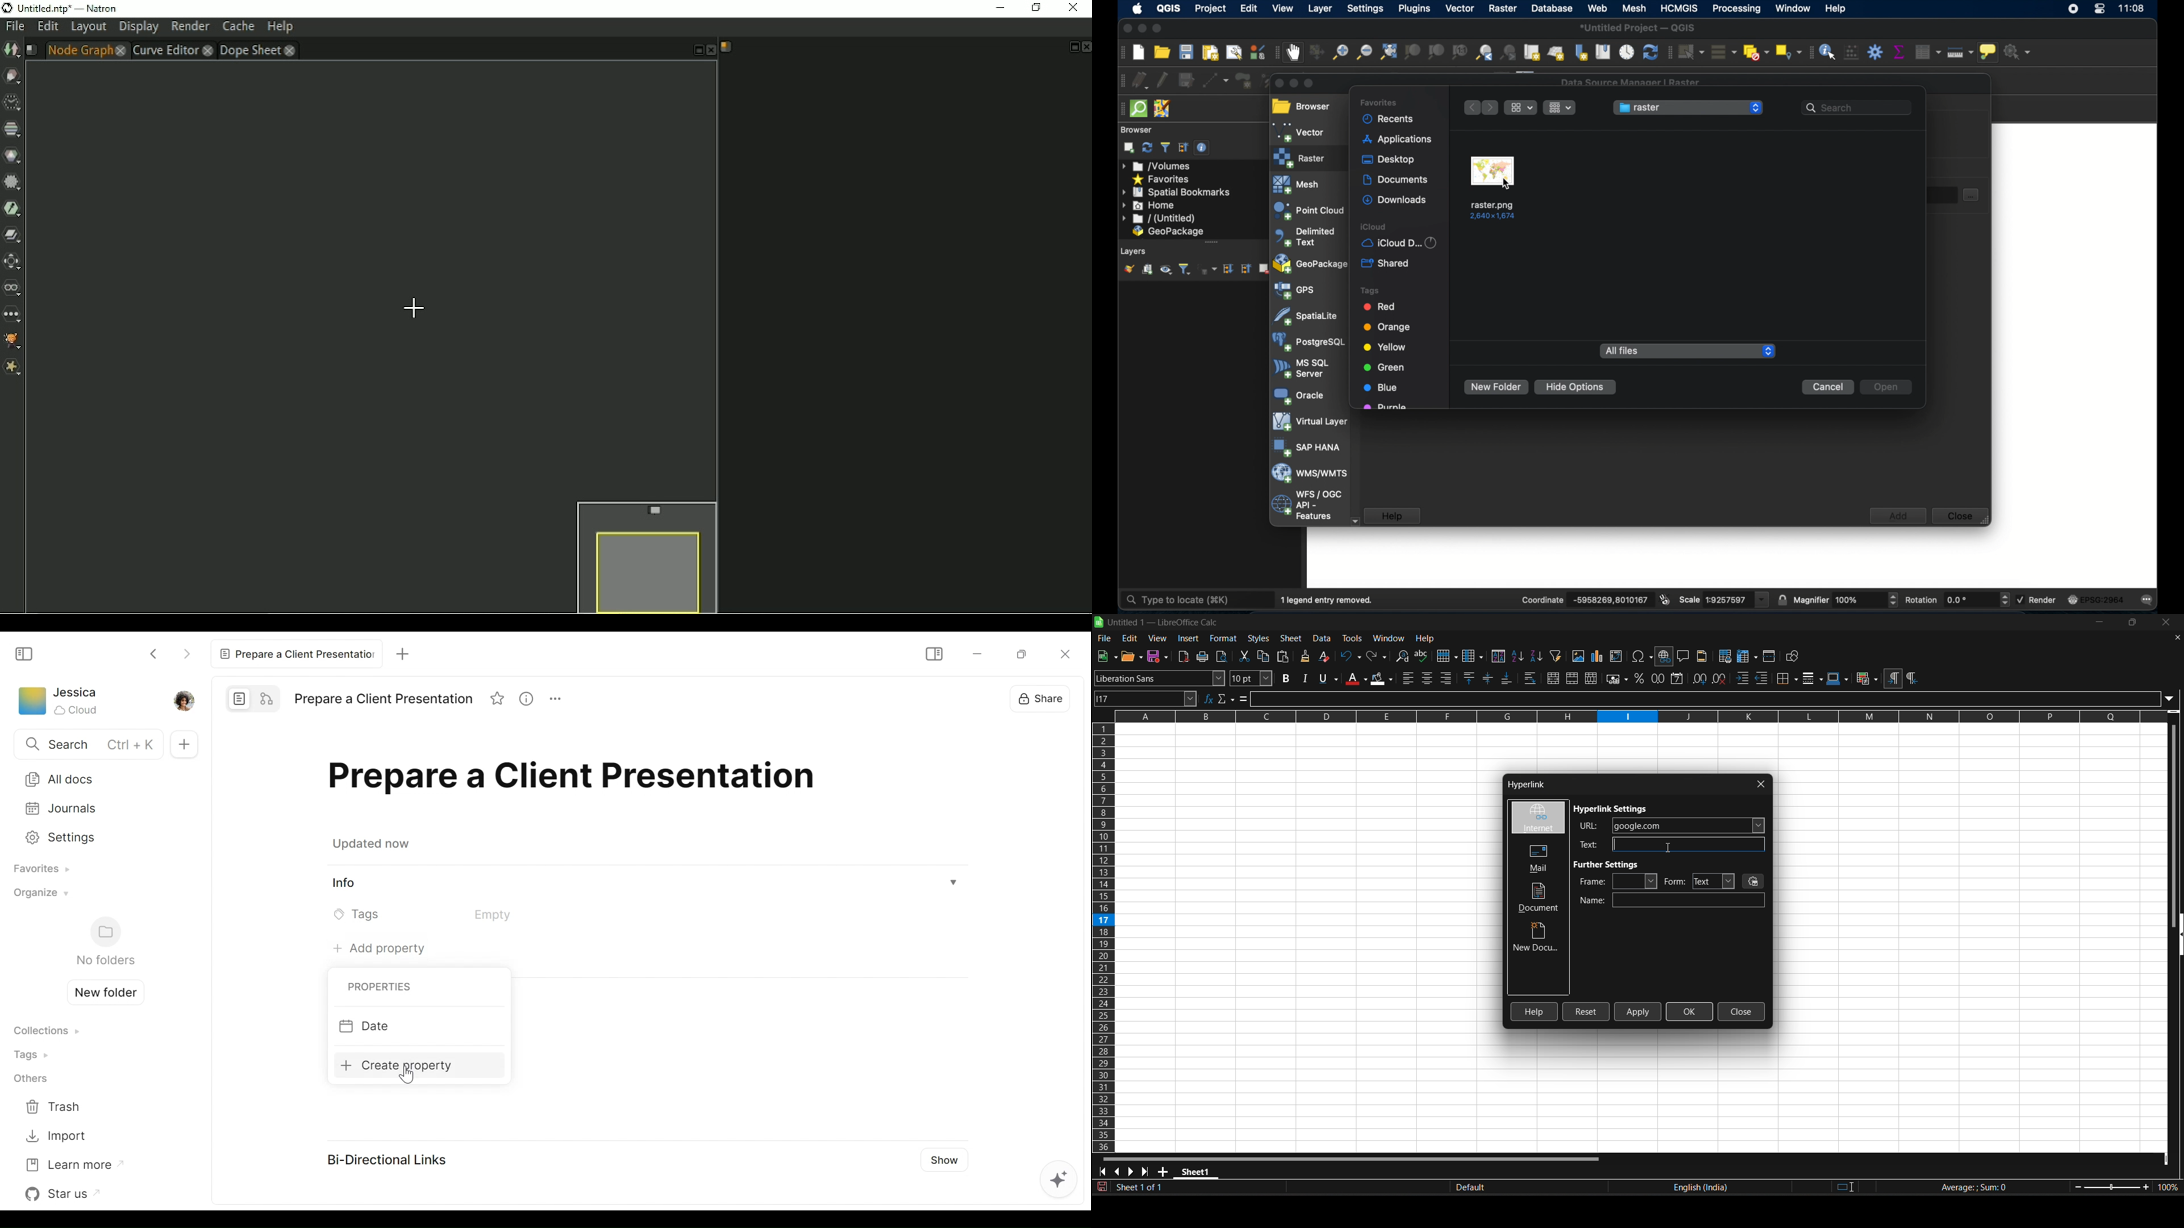  I want to click on View Information, so click(646, 884).